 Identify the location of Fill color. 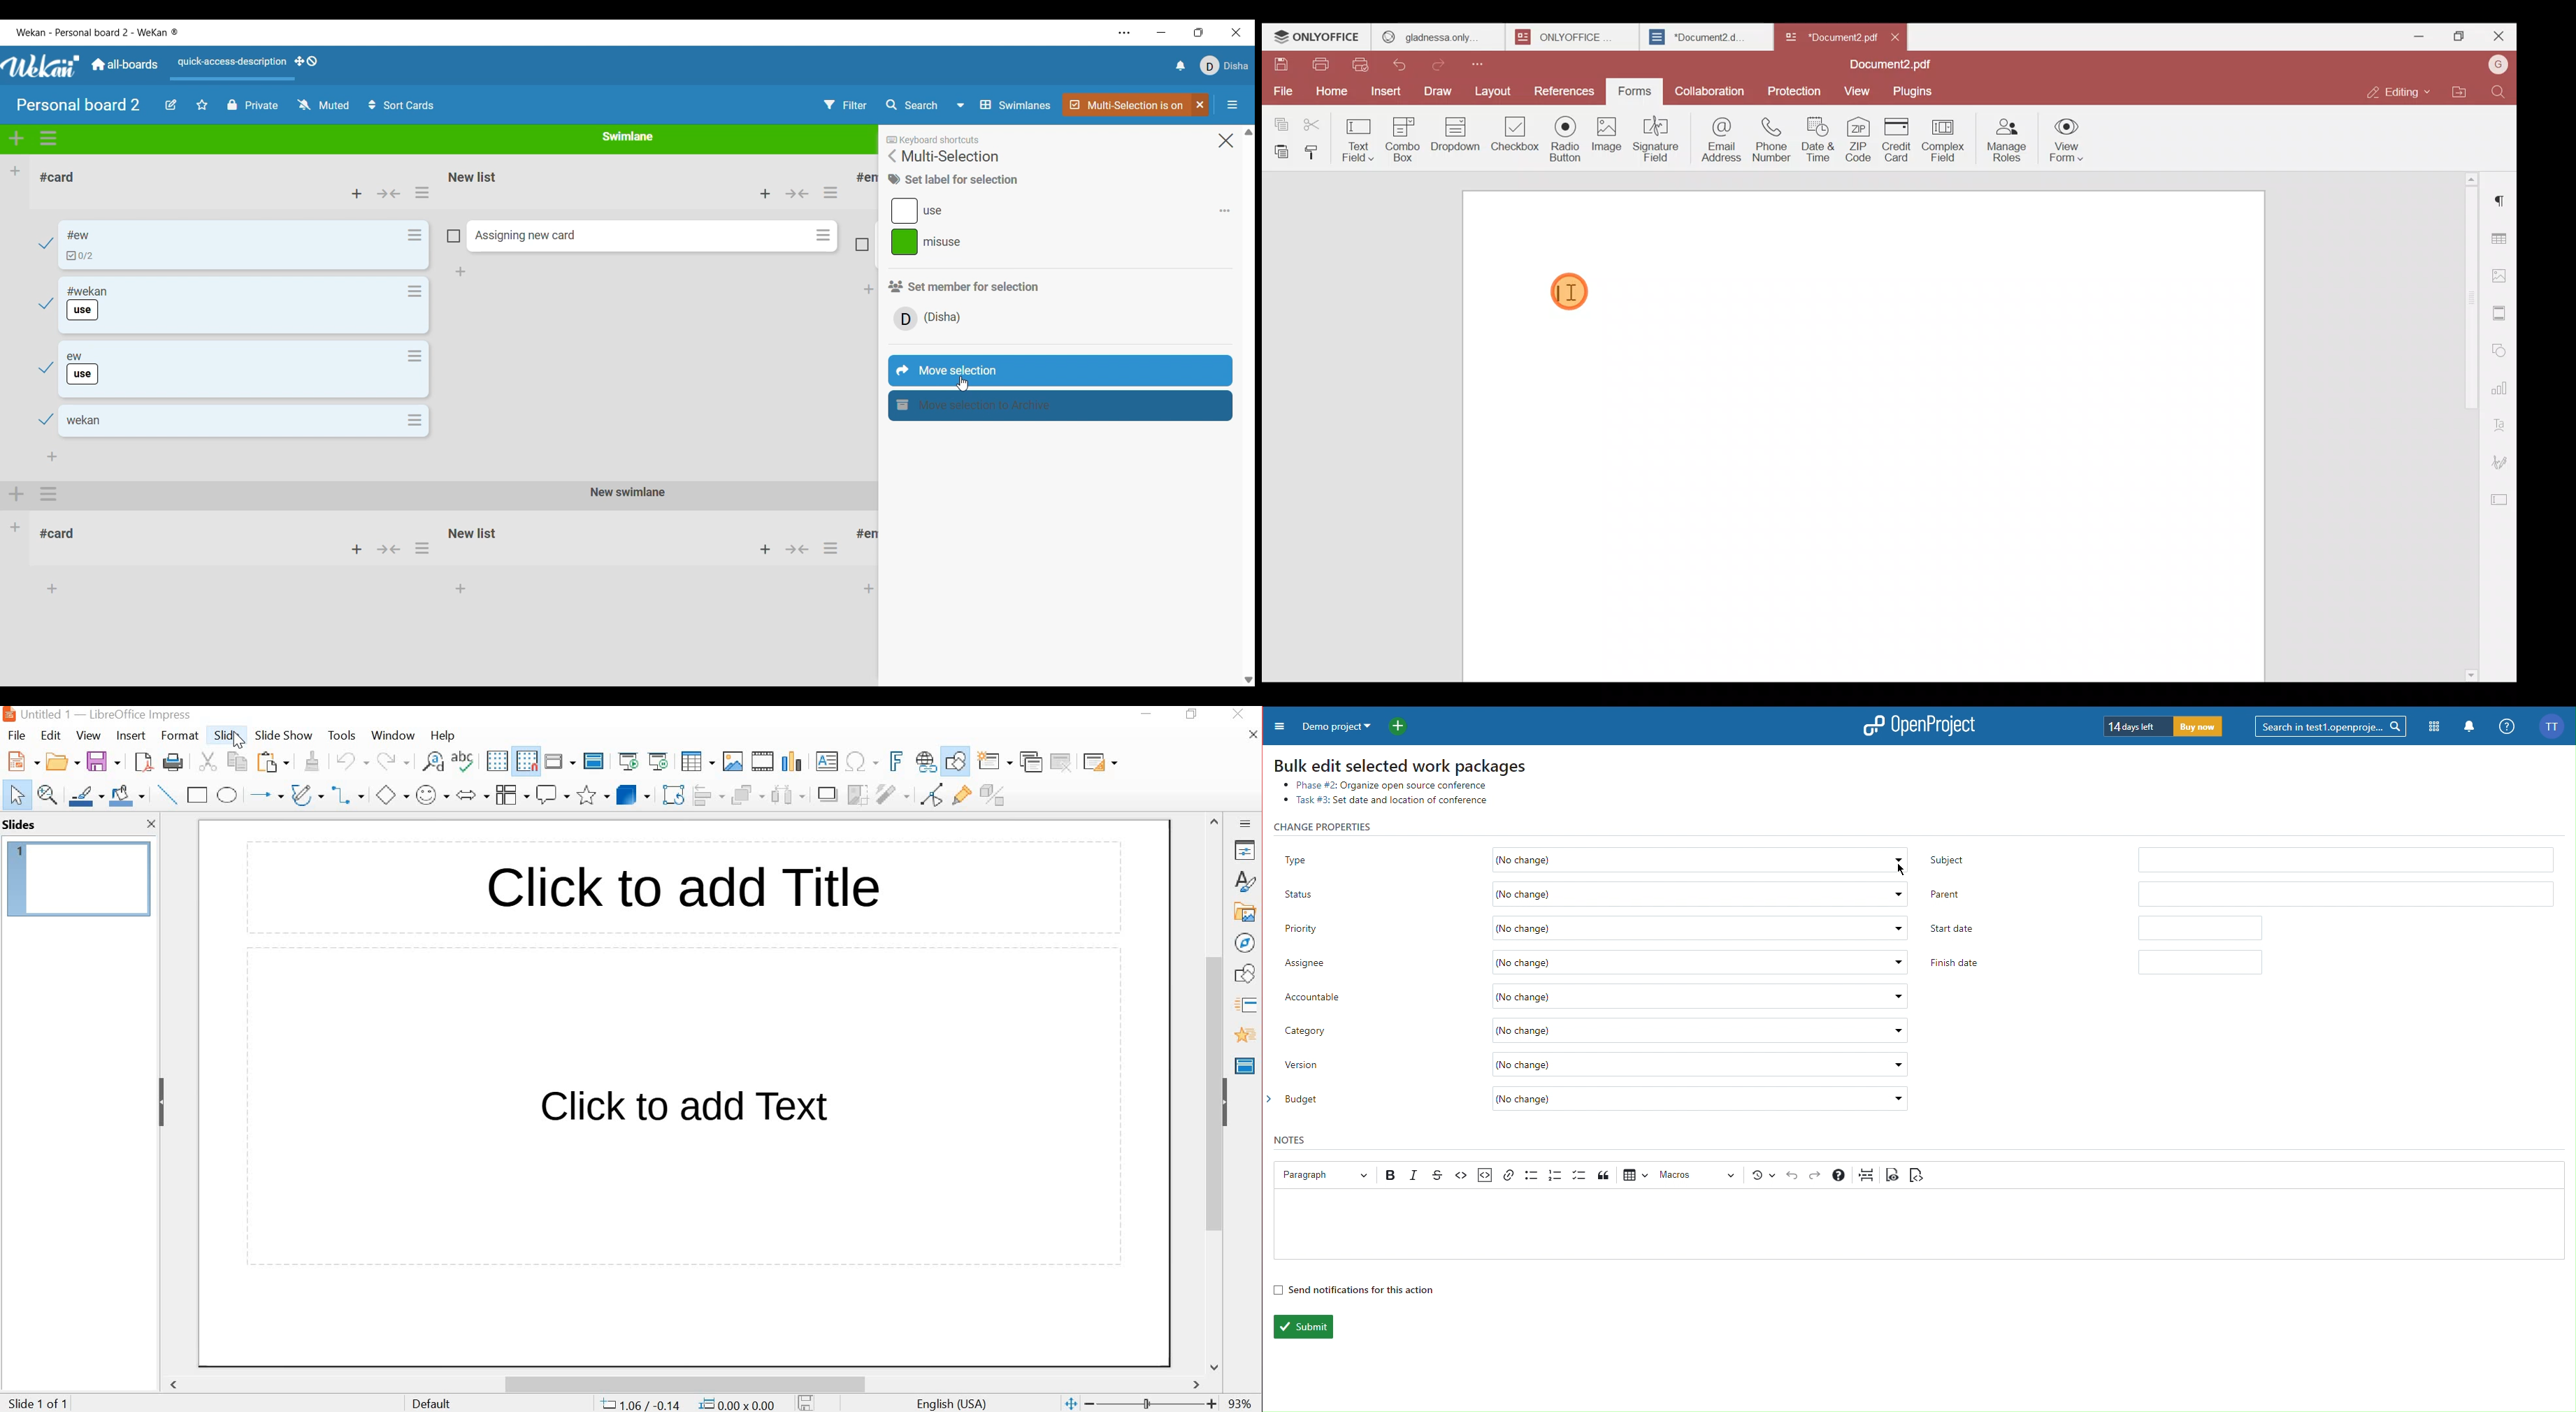
(127, 795).